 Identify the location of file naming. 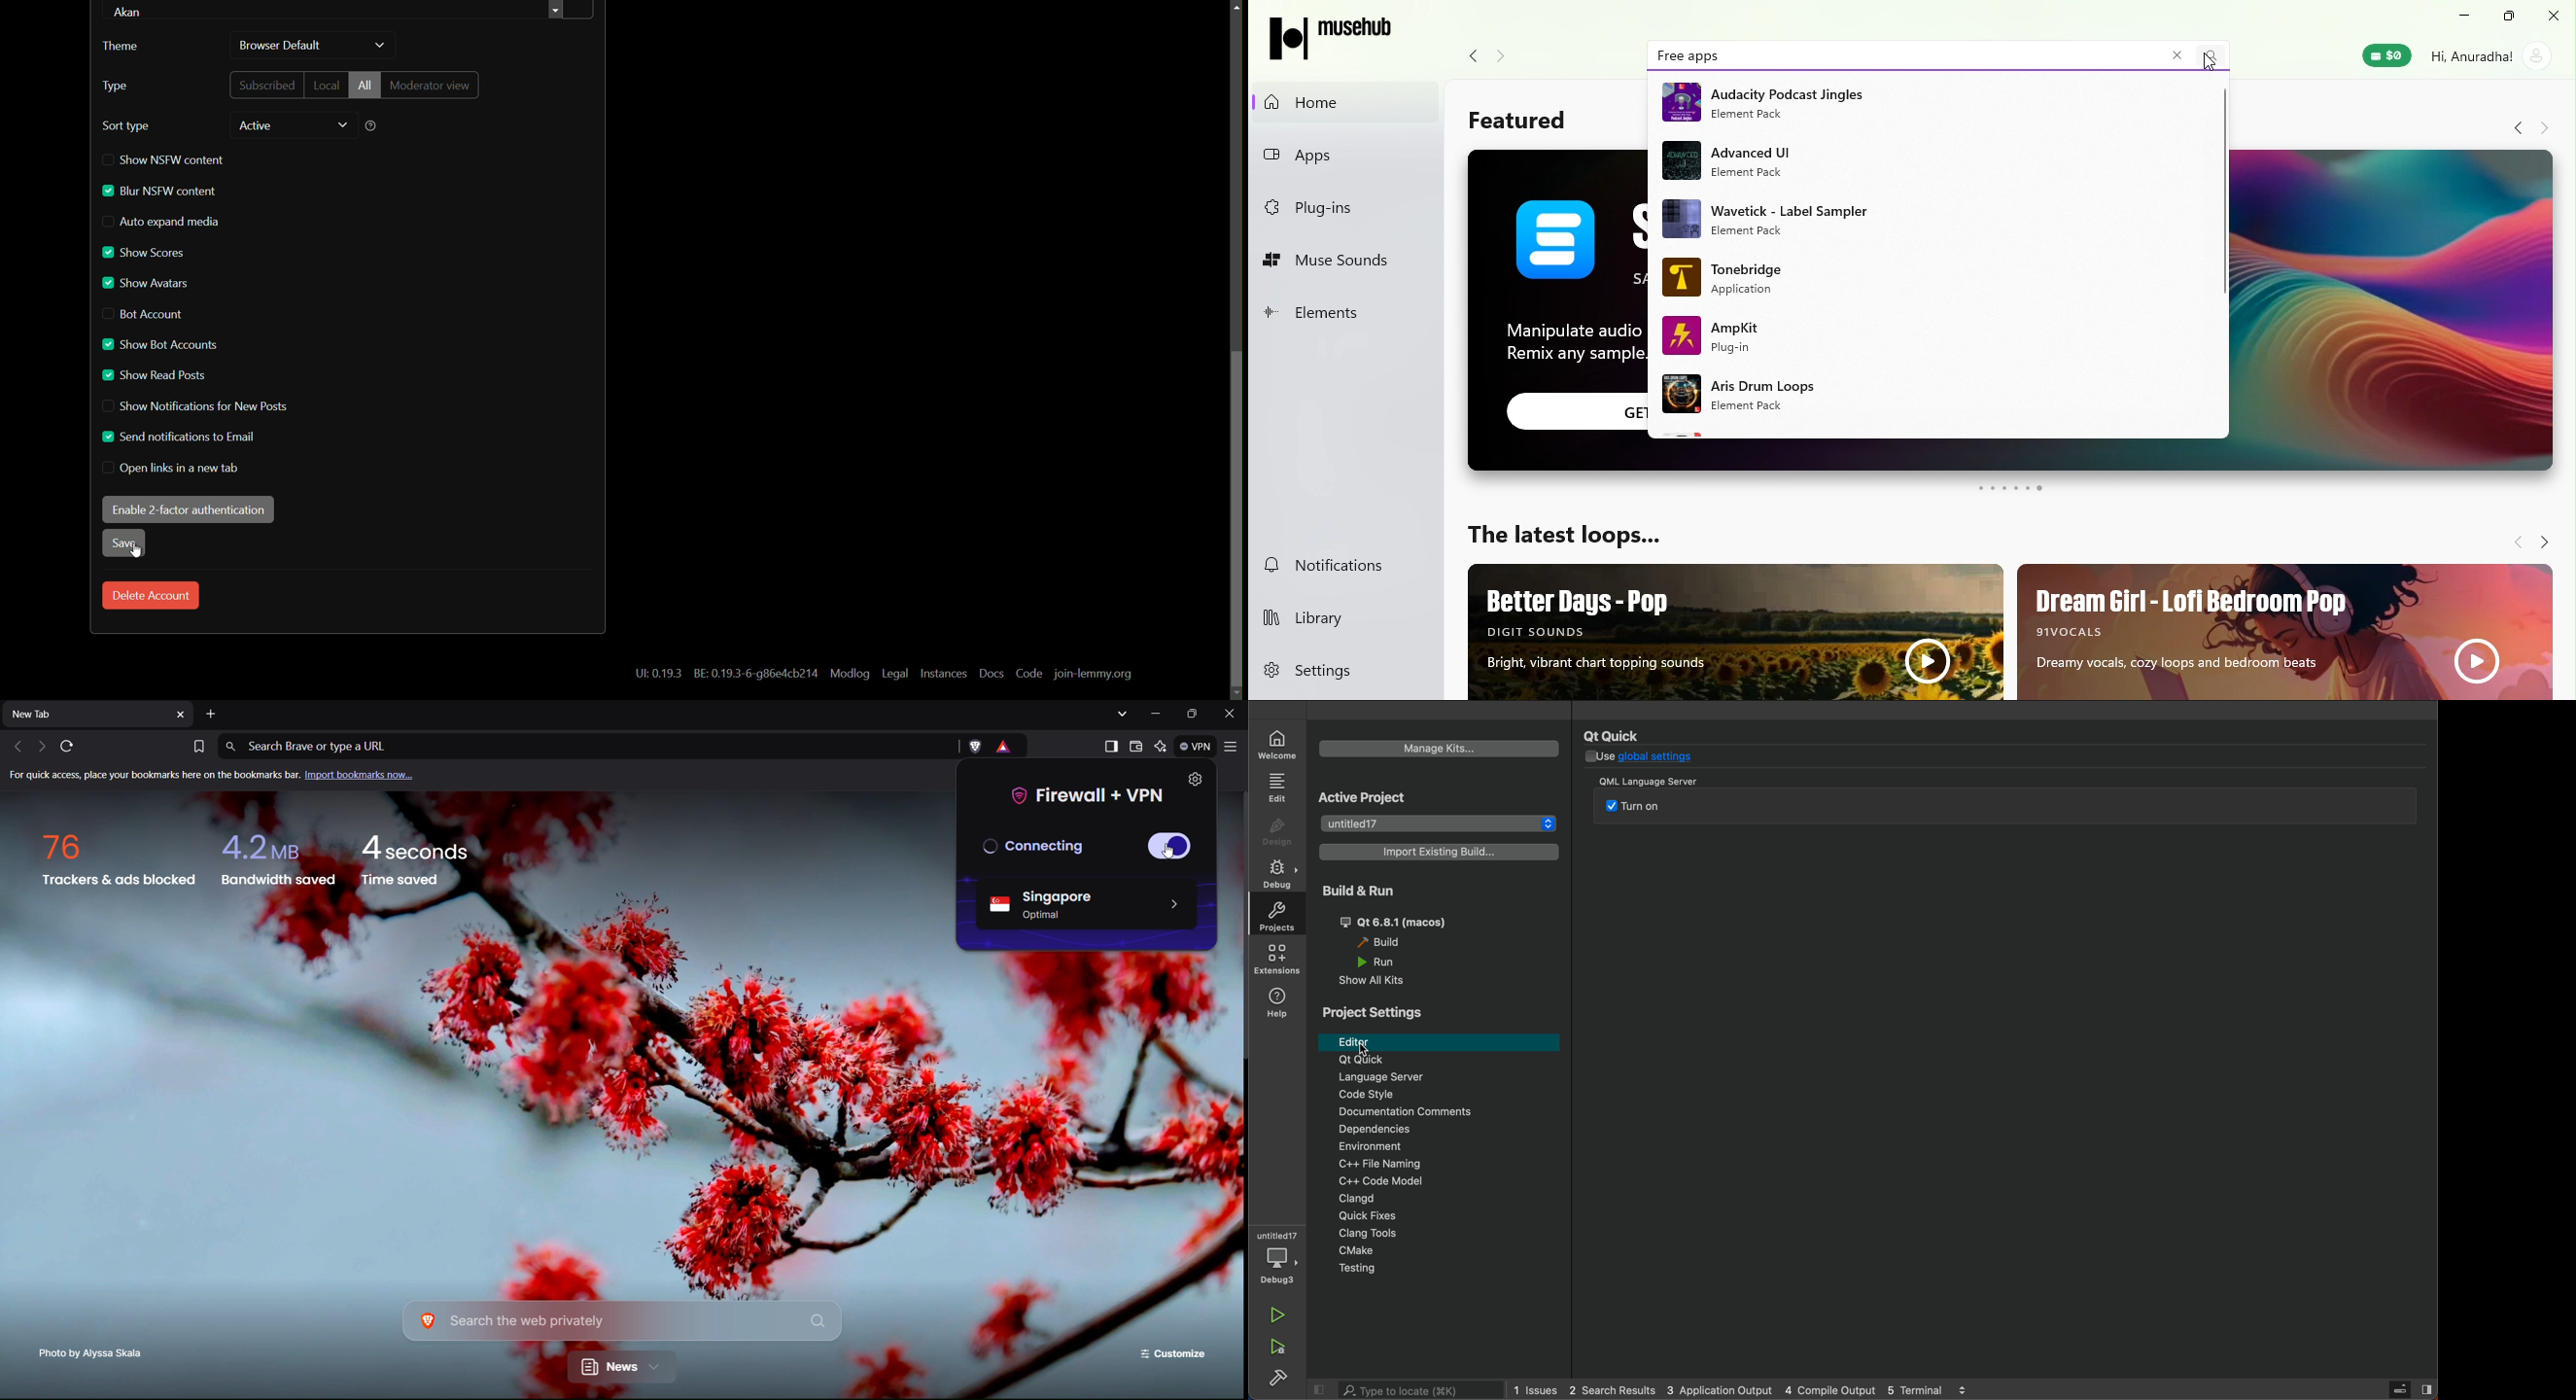
(1430, 1162).